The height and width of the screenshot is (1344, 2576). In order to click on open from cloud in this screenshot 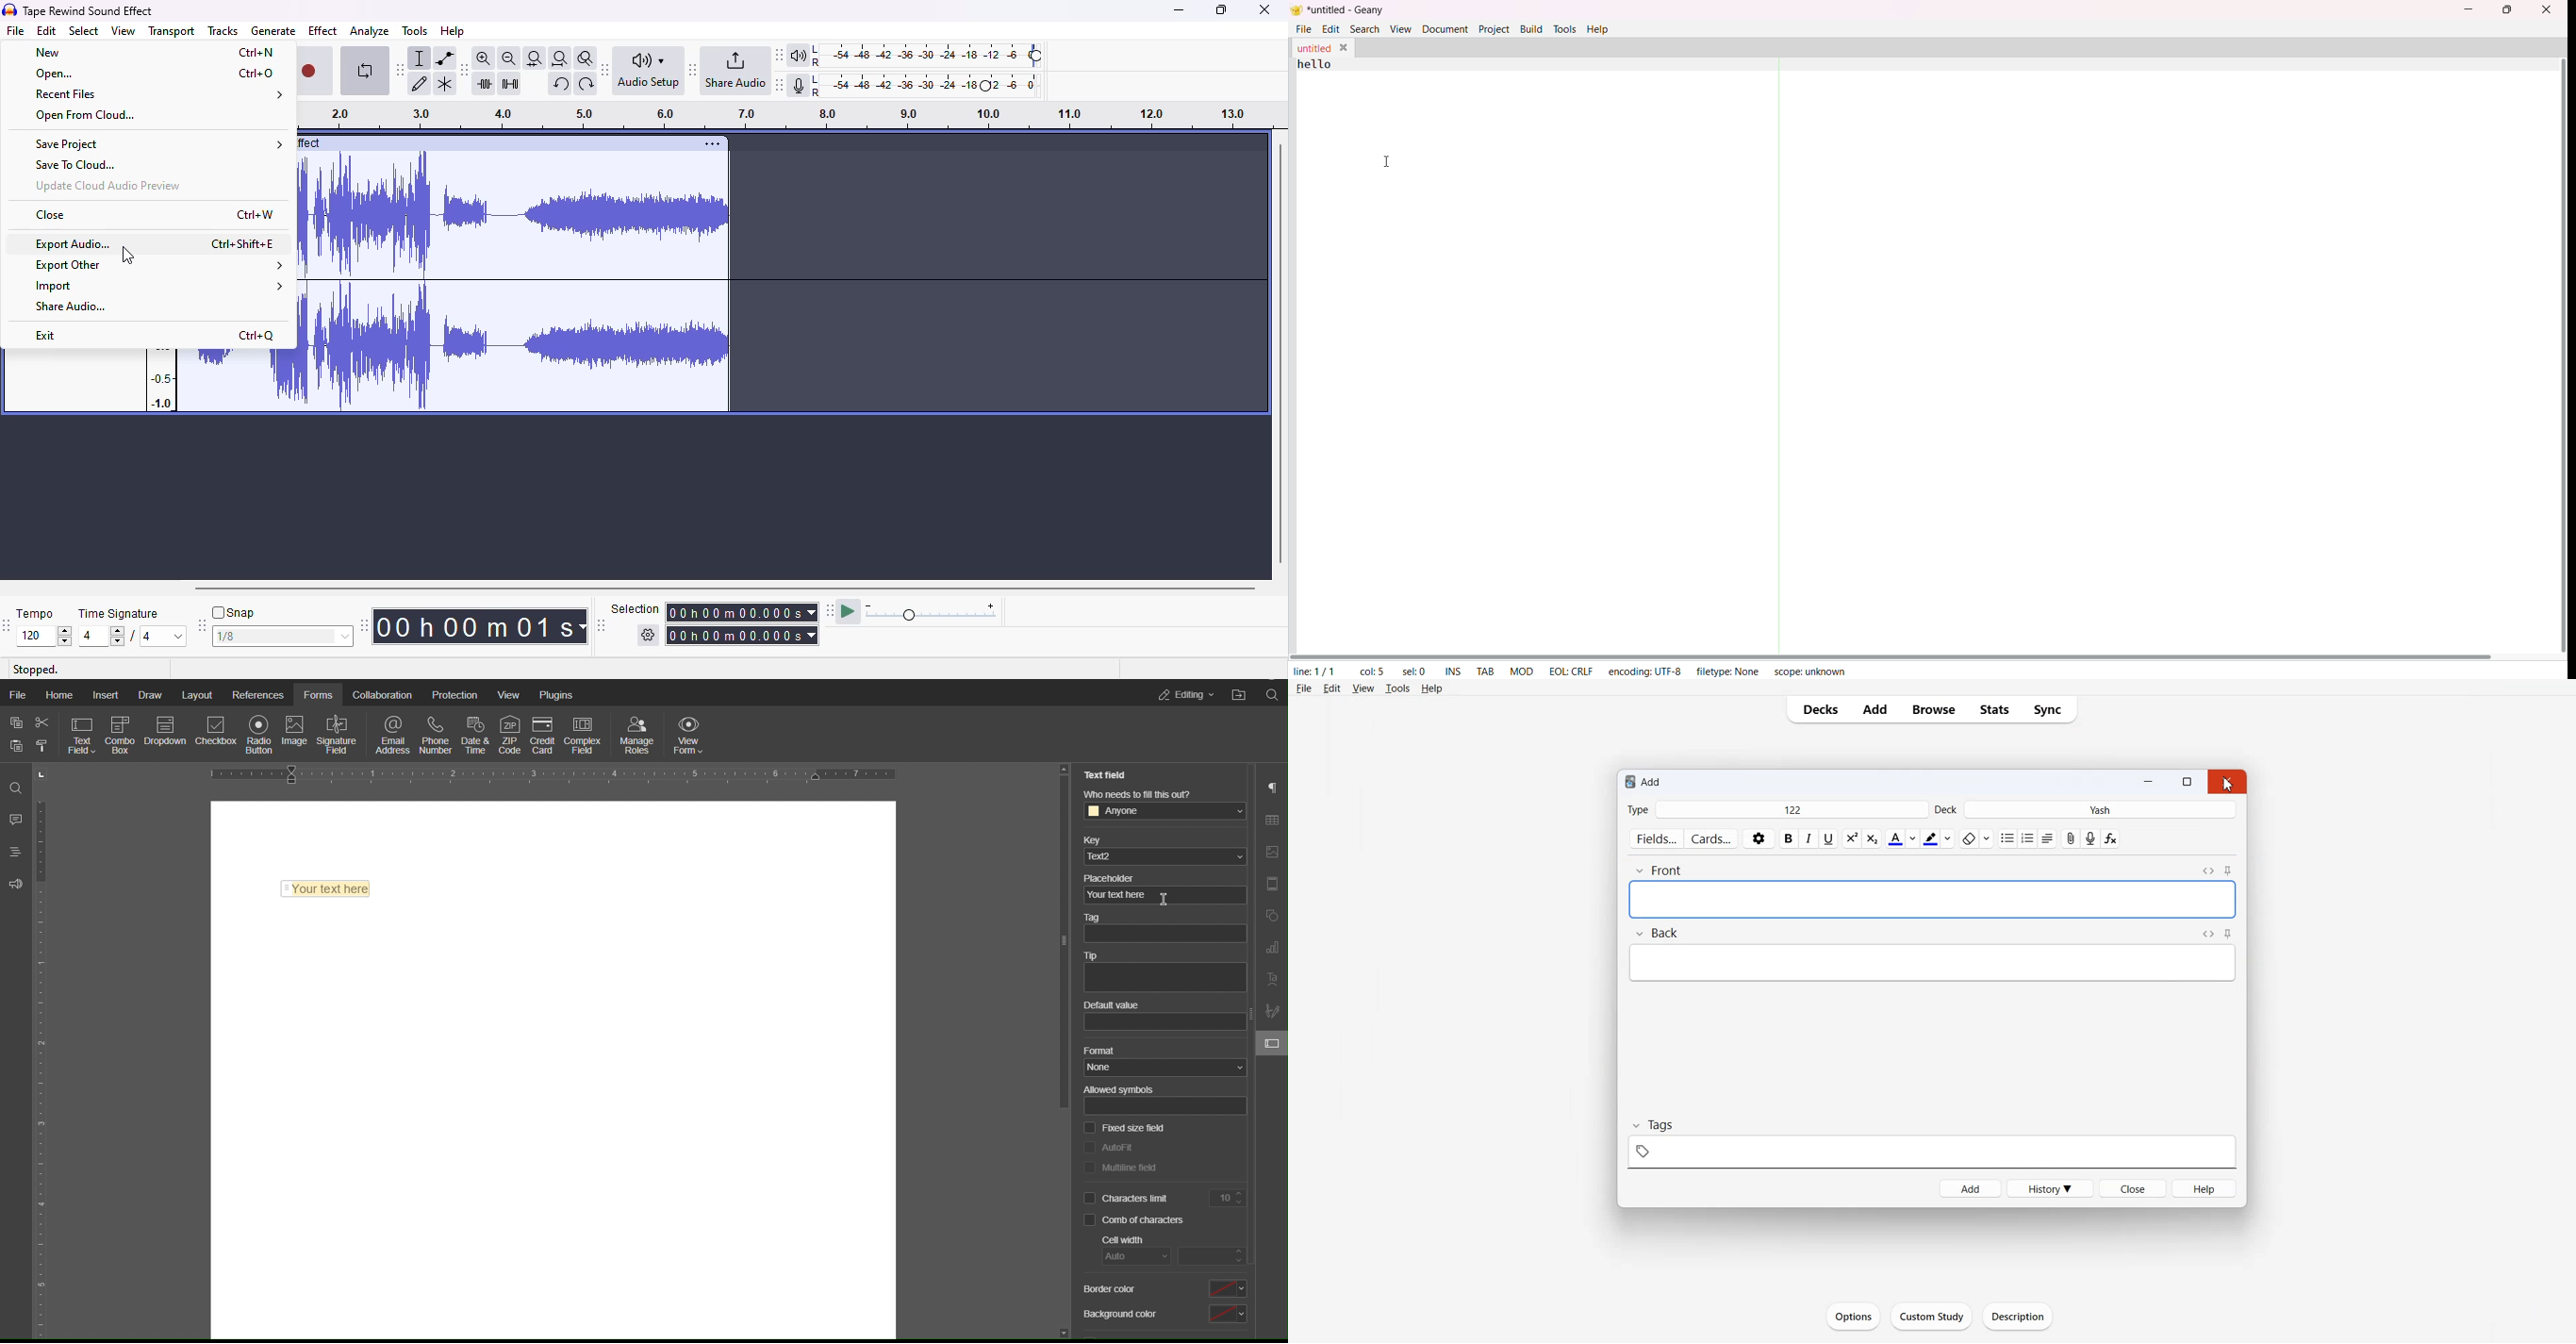, I will do `click(85, 115)`.